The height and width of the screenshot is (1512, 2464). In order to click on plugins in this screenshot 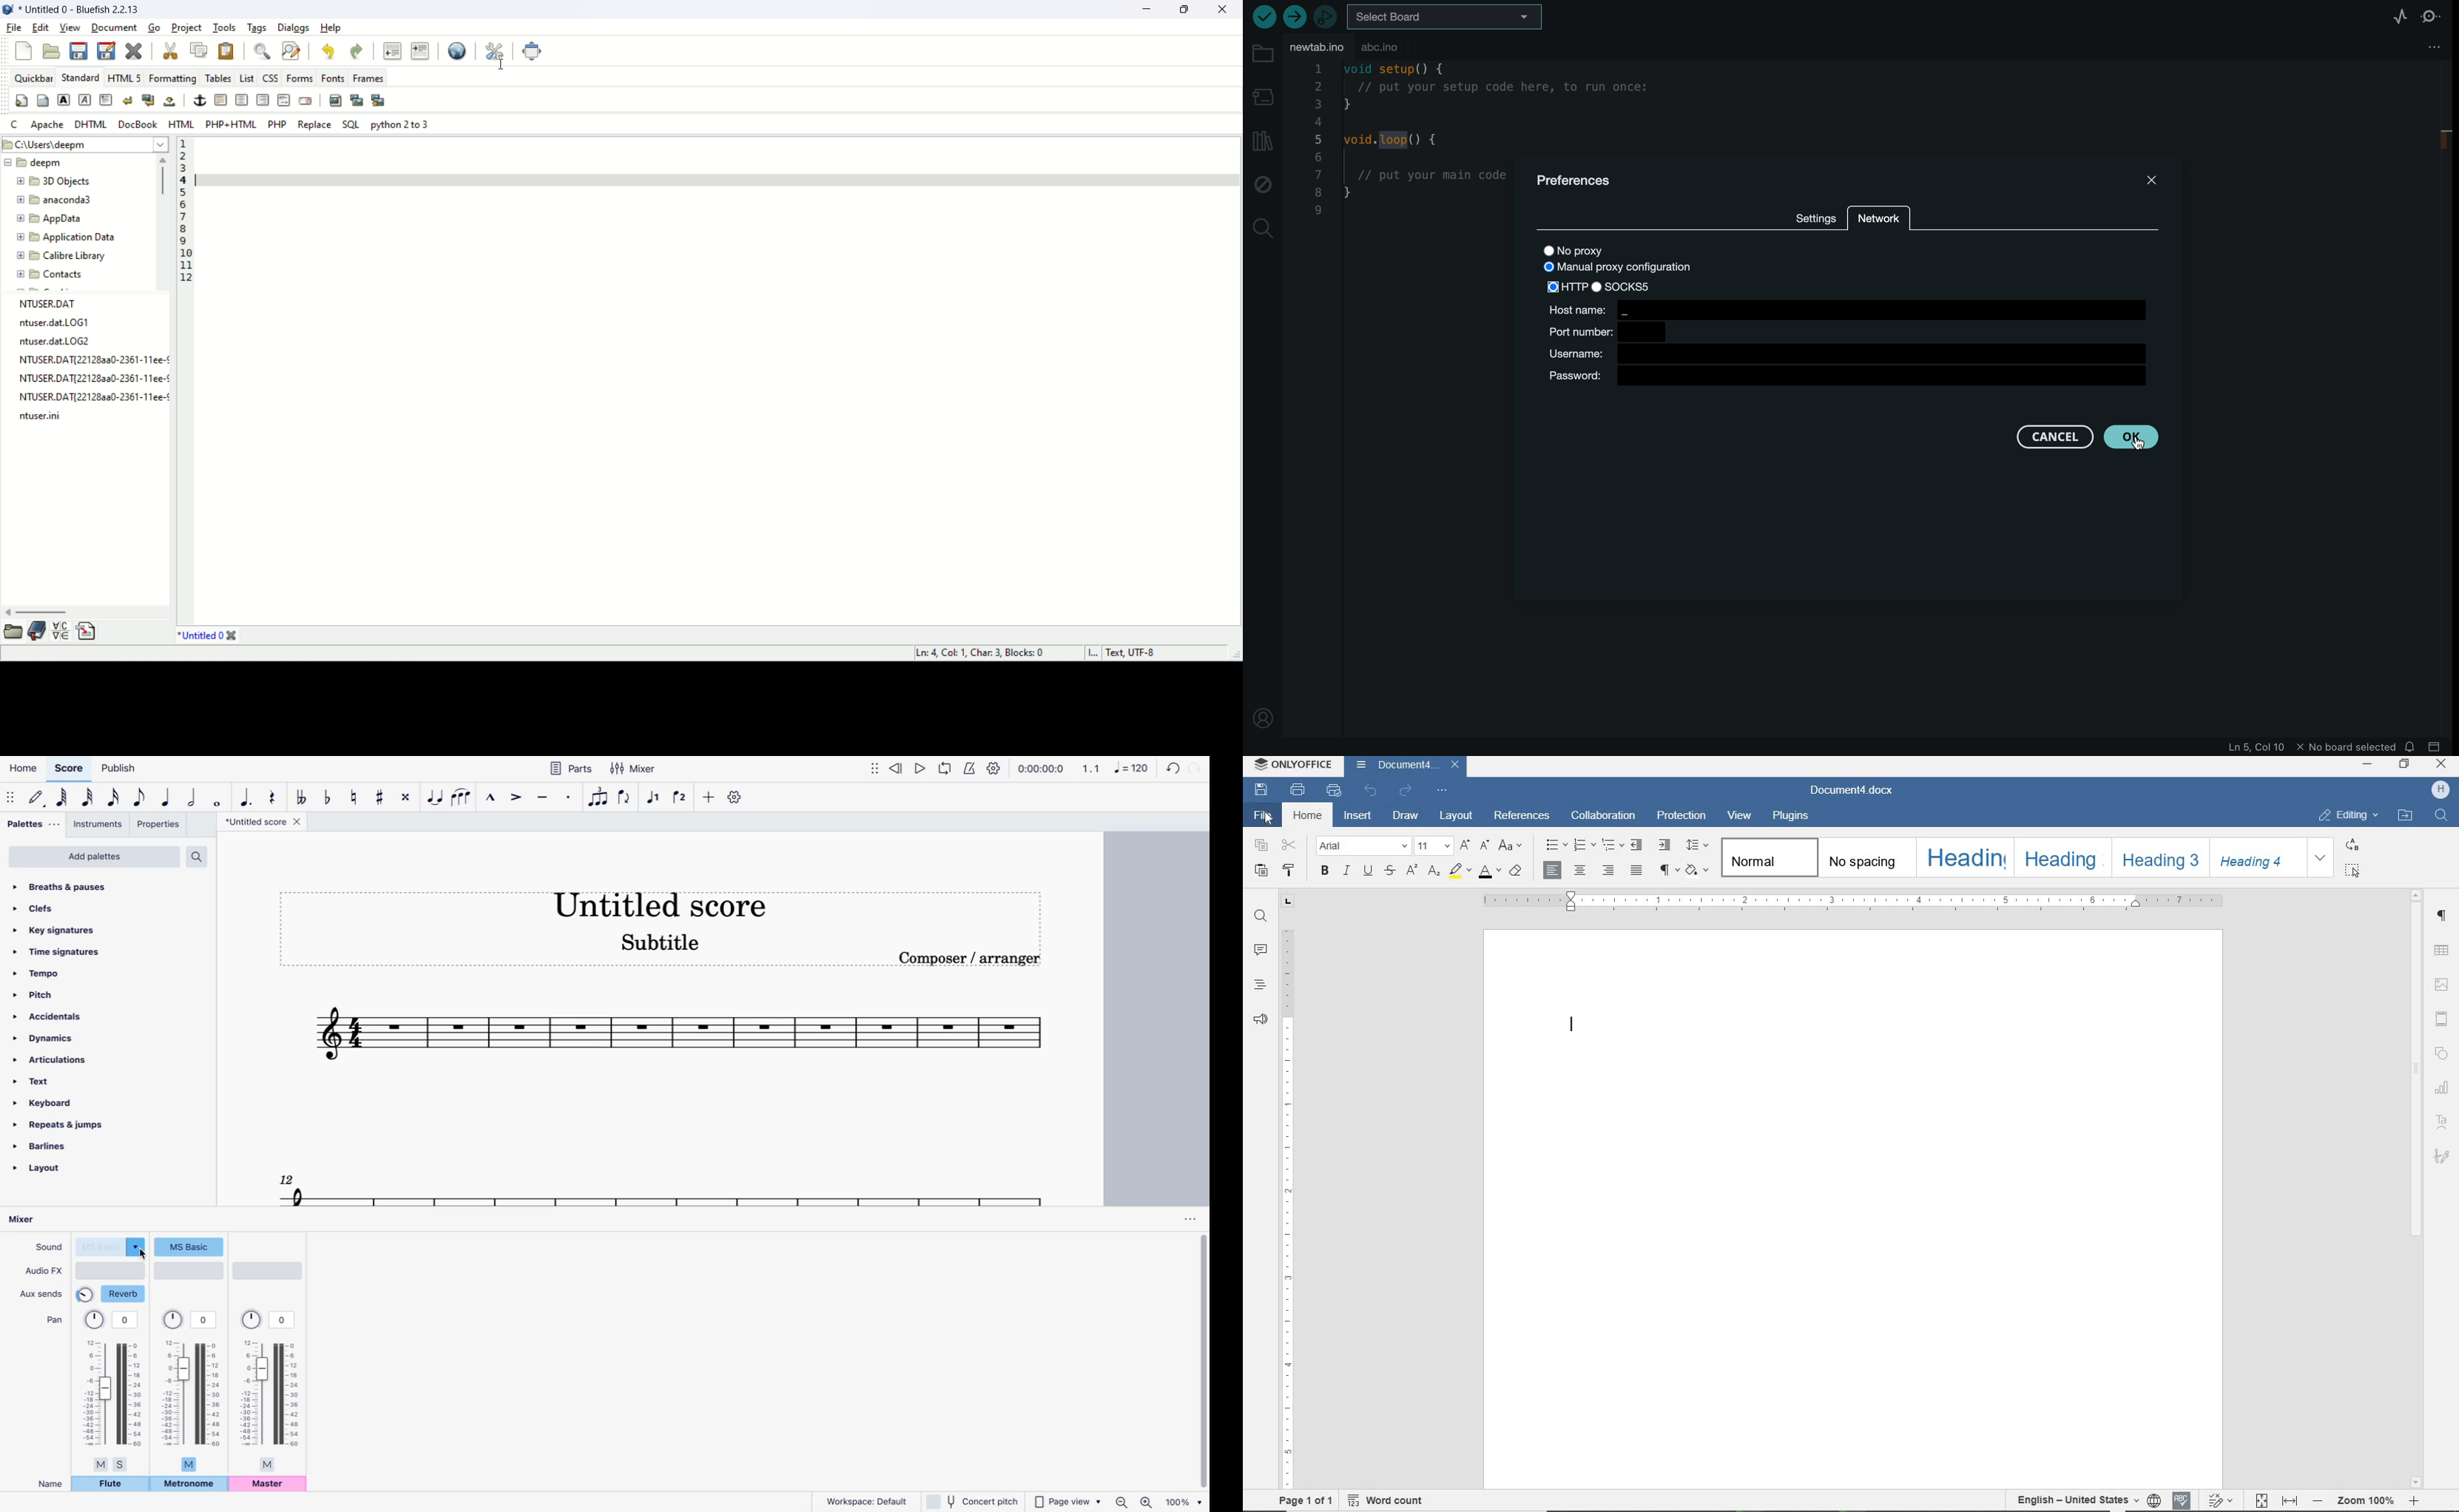, I will do `click(1790, 818)`.